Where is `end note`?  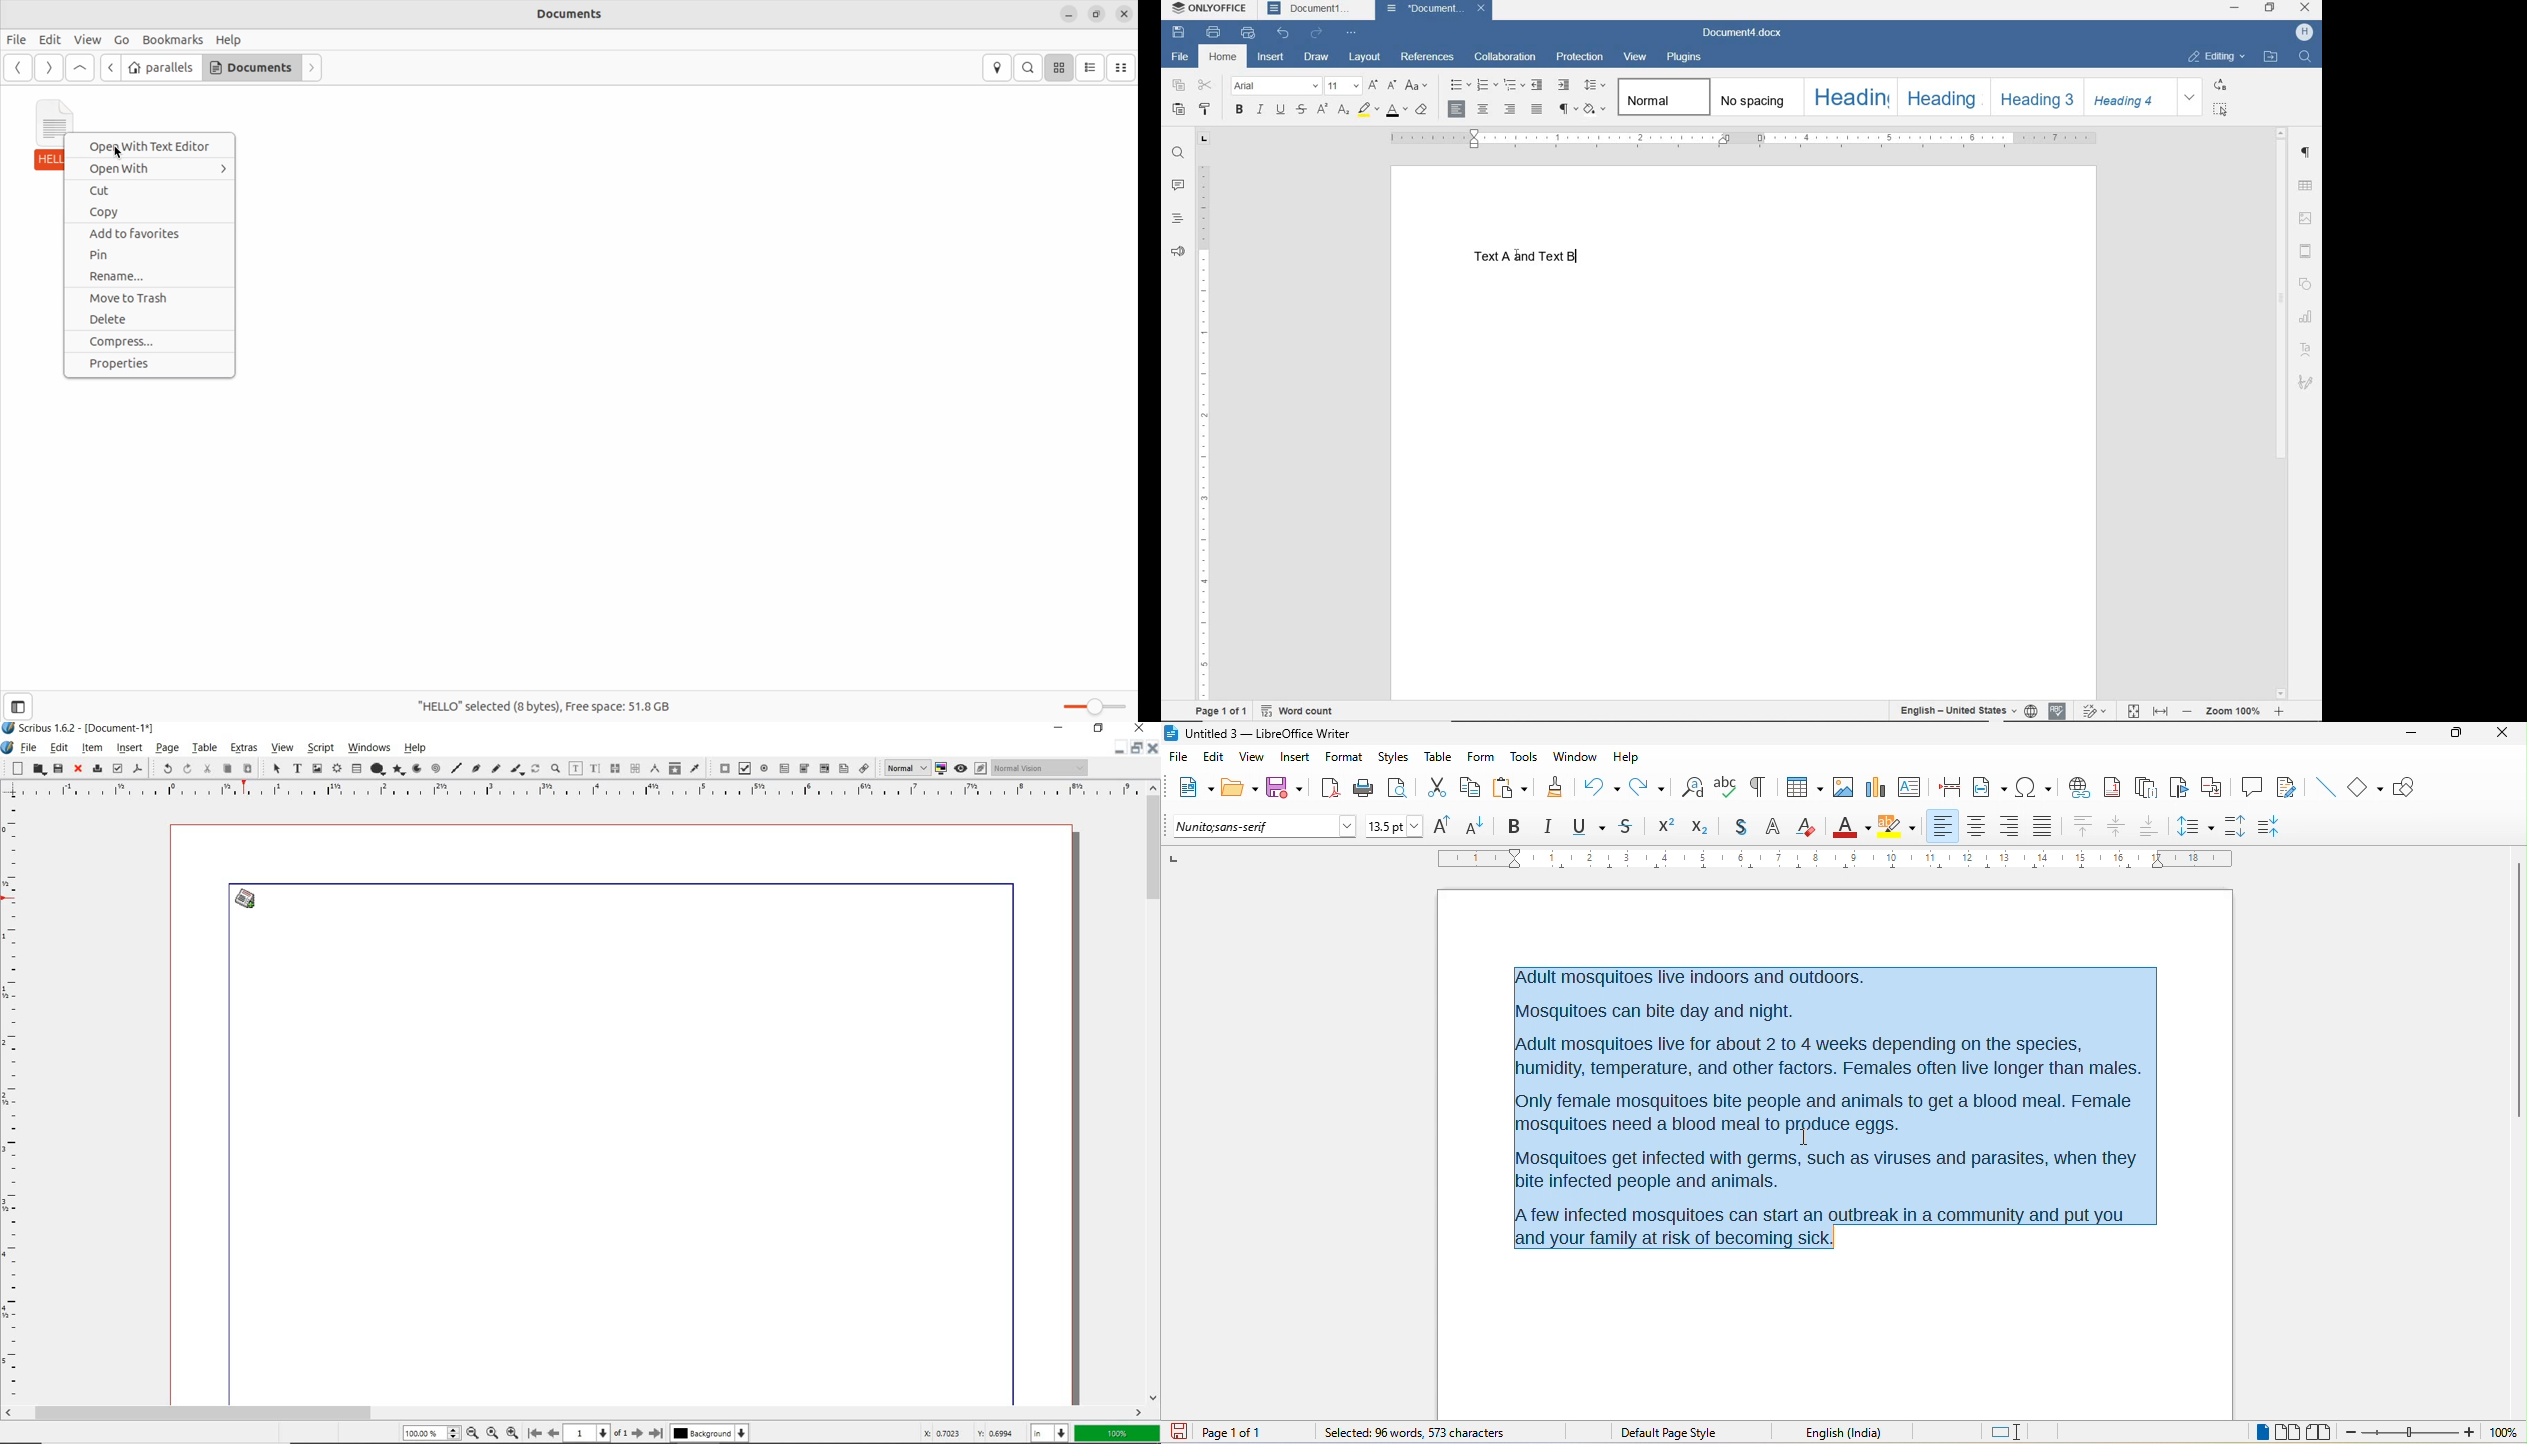
end note is located at coordinates (2145, 787).